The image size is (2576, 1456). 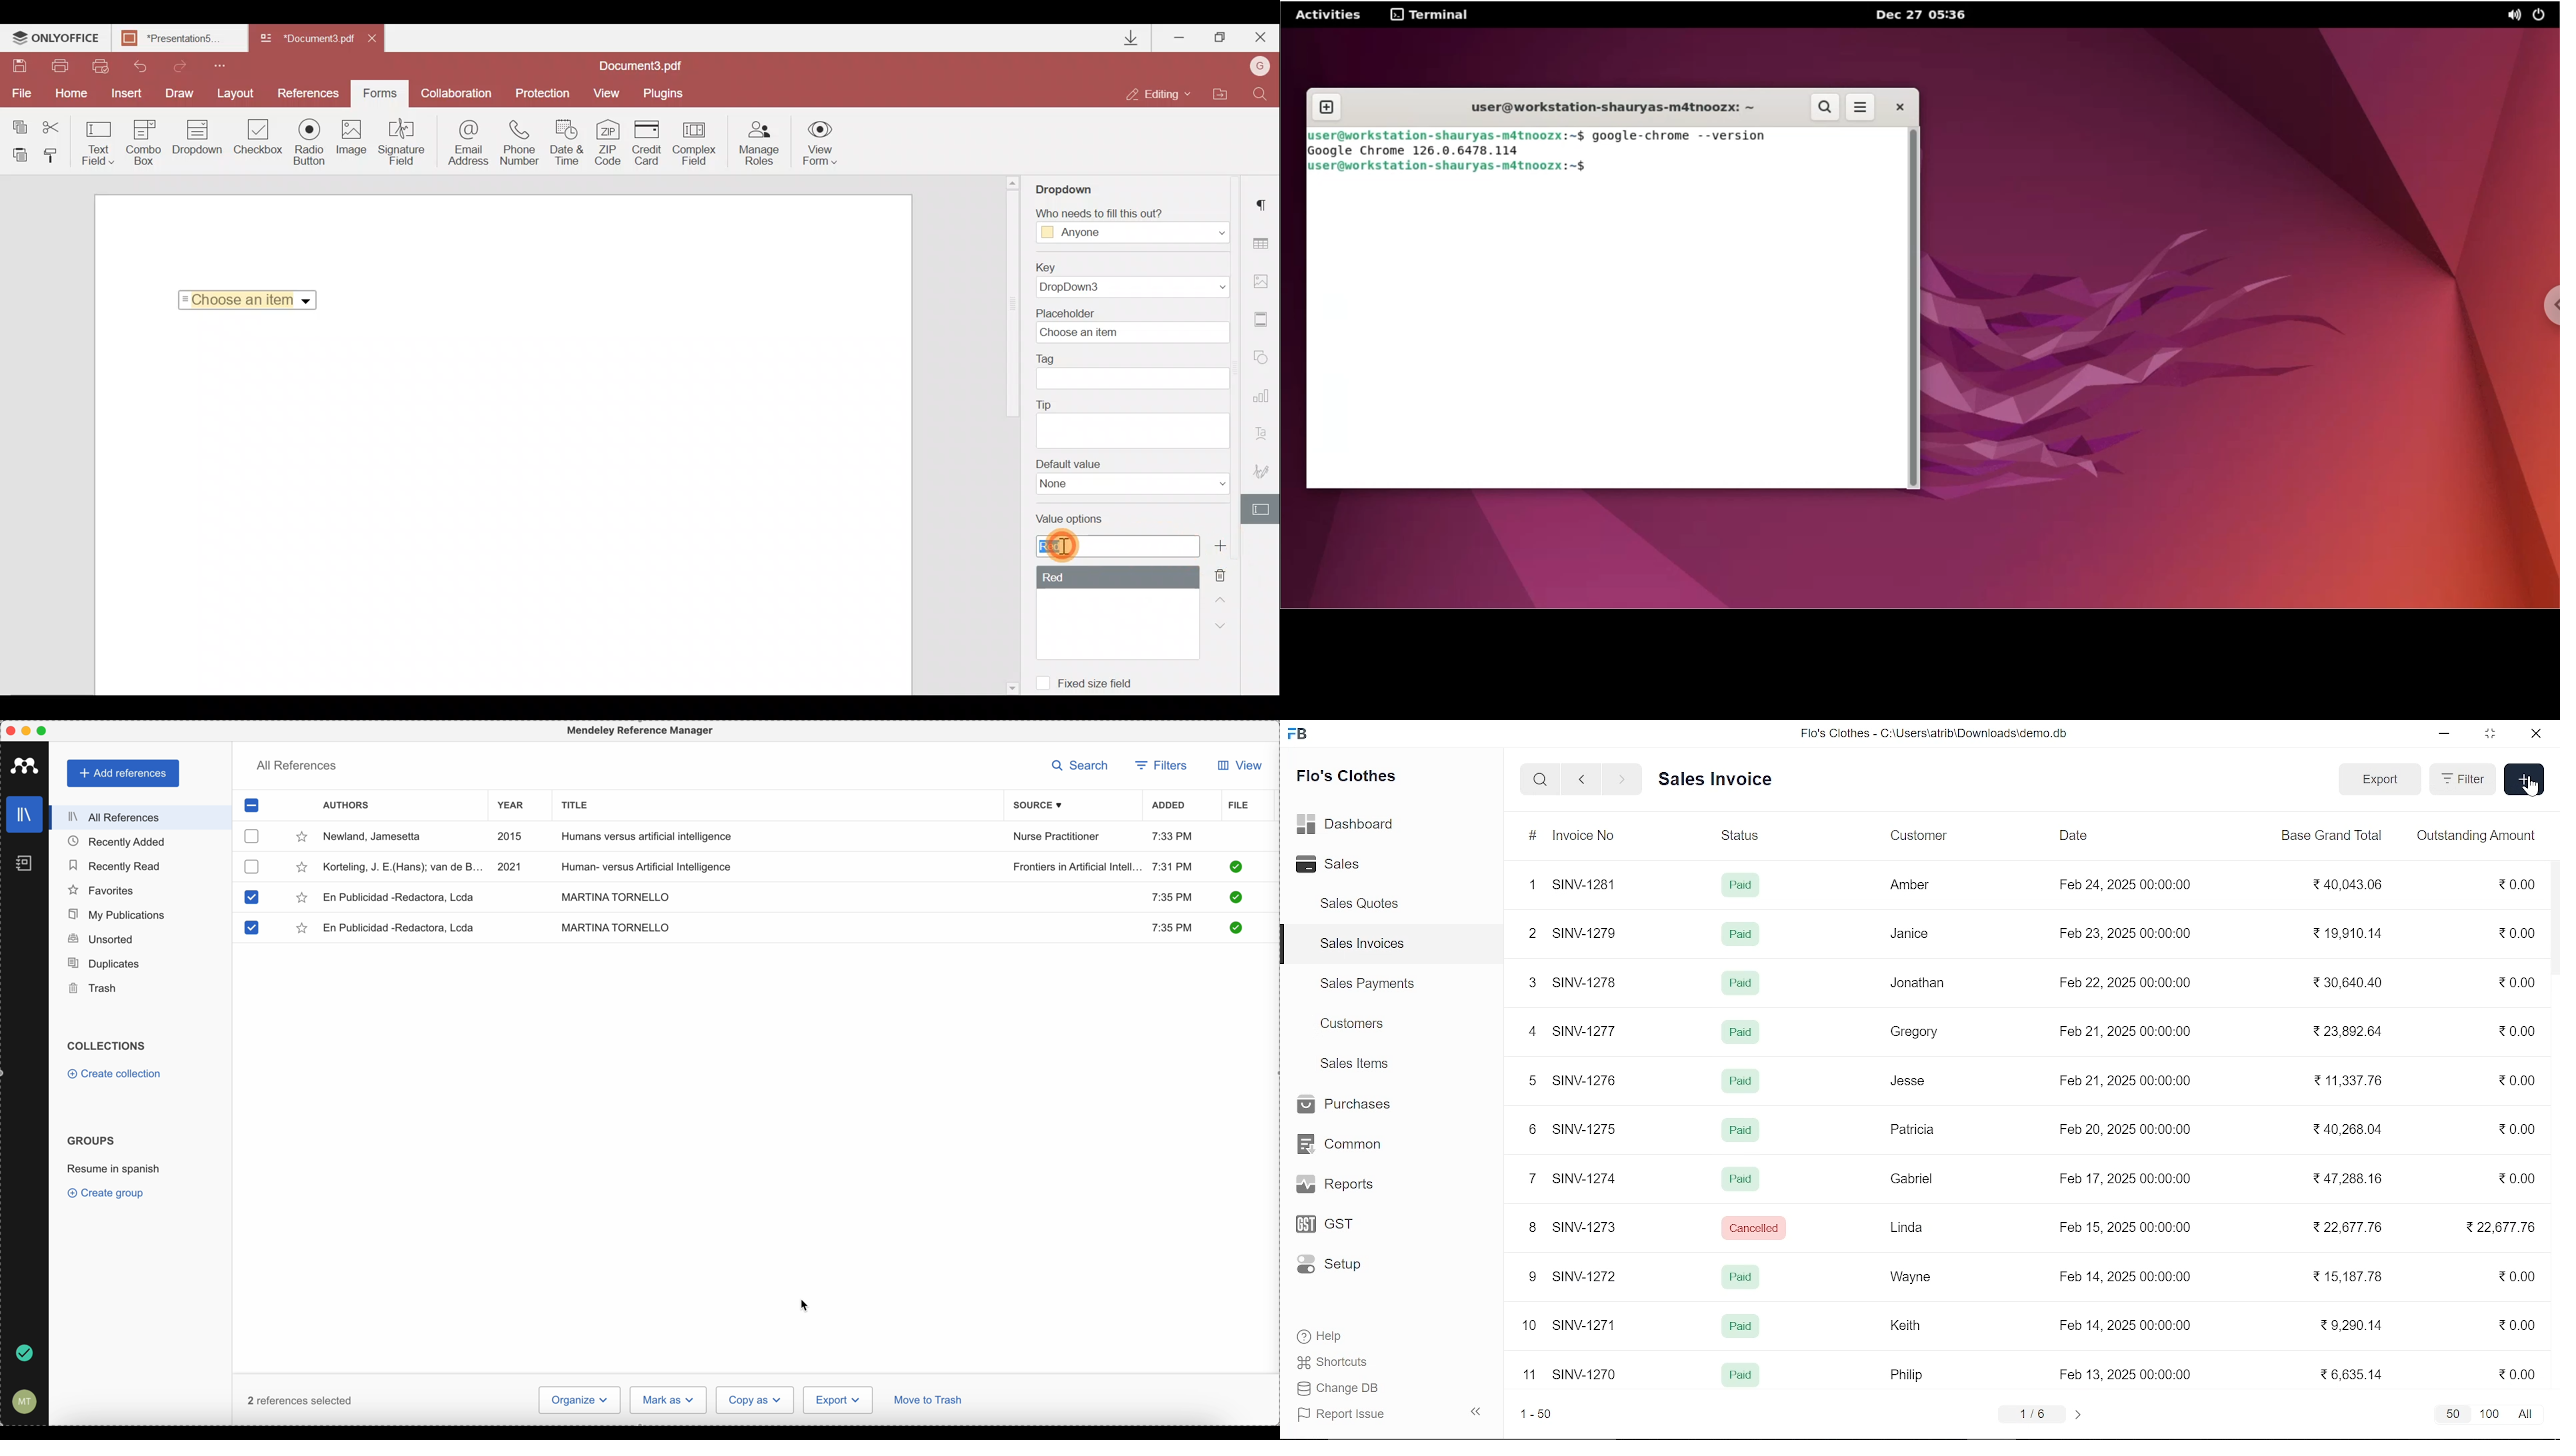 I want to click on Document name, so click(x=183, y=39).